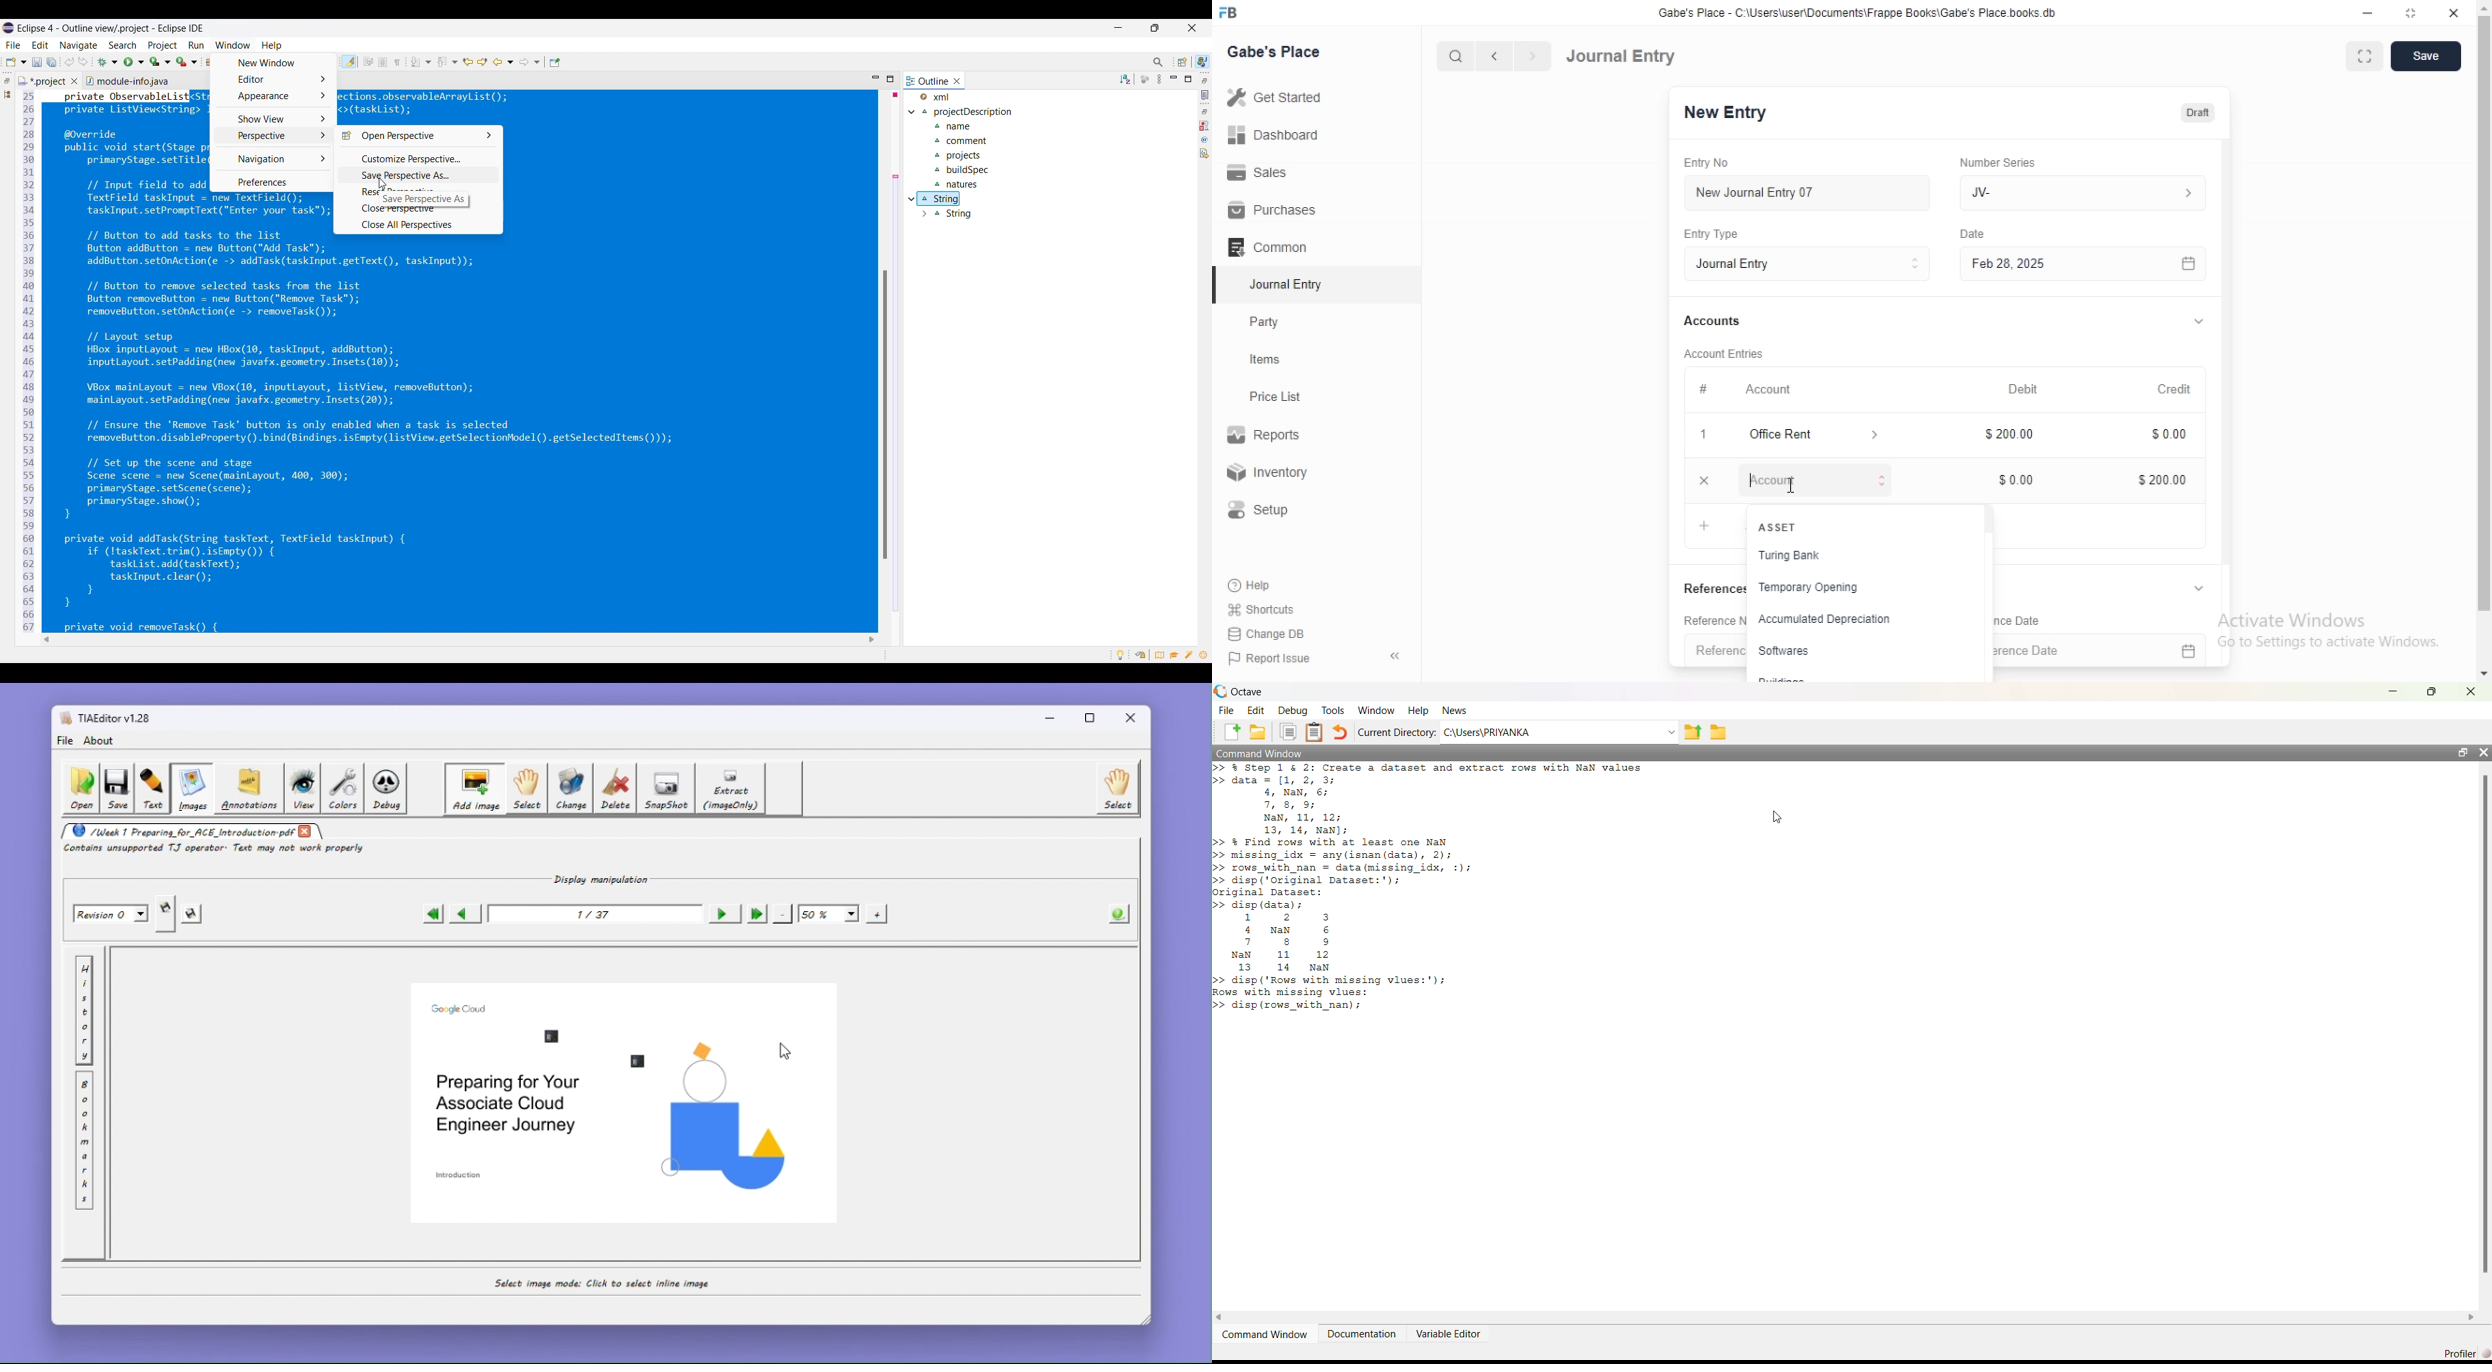  I want to click on v, so click(2210, 586).